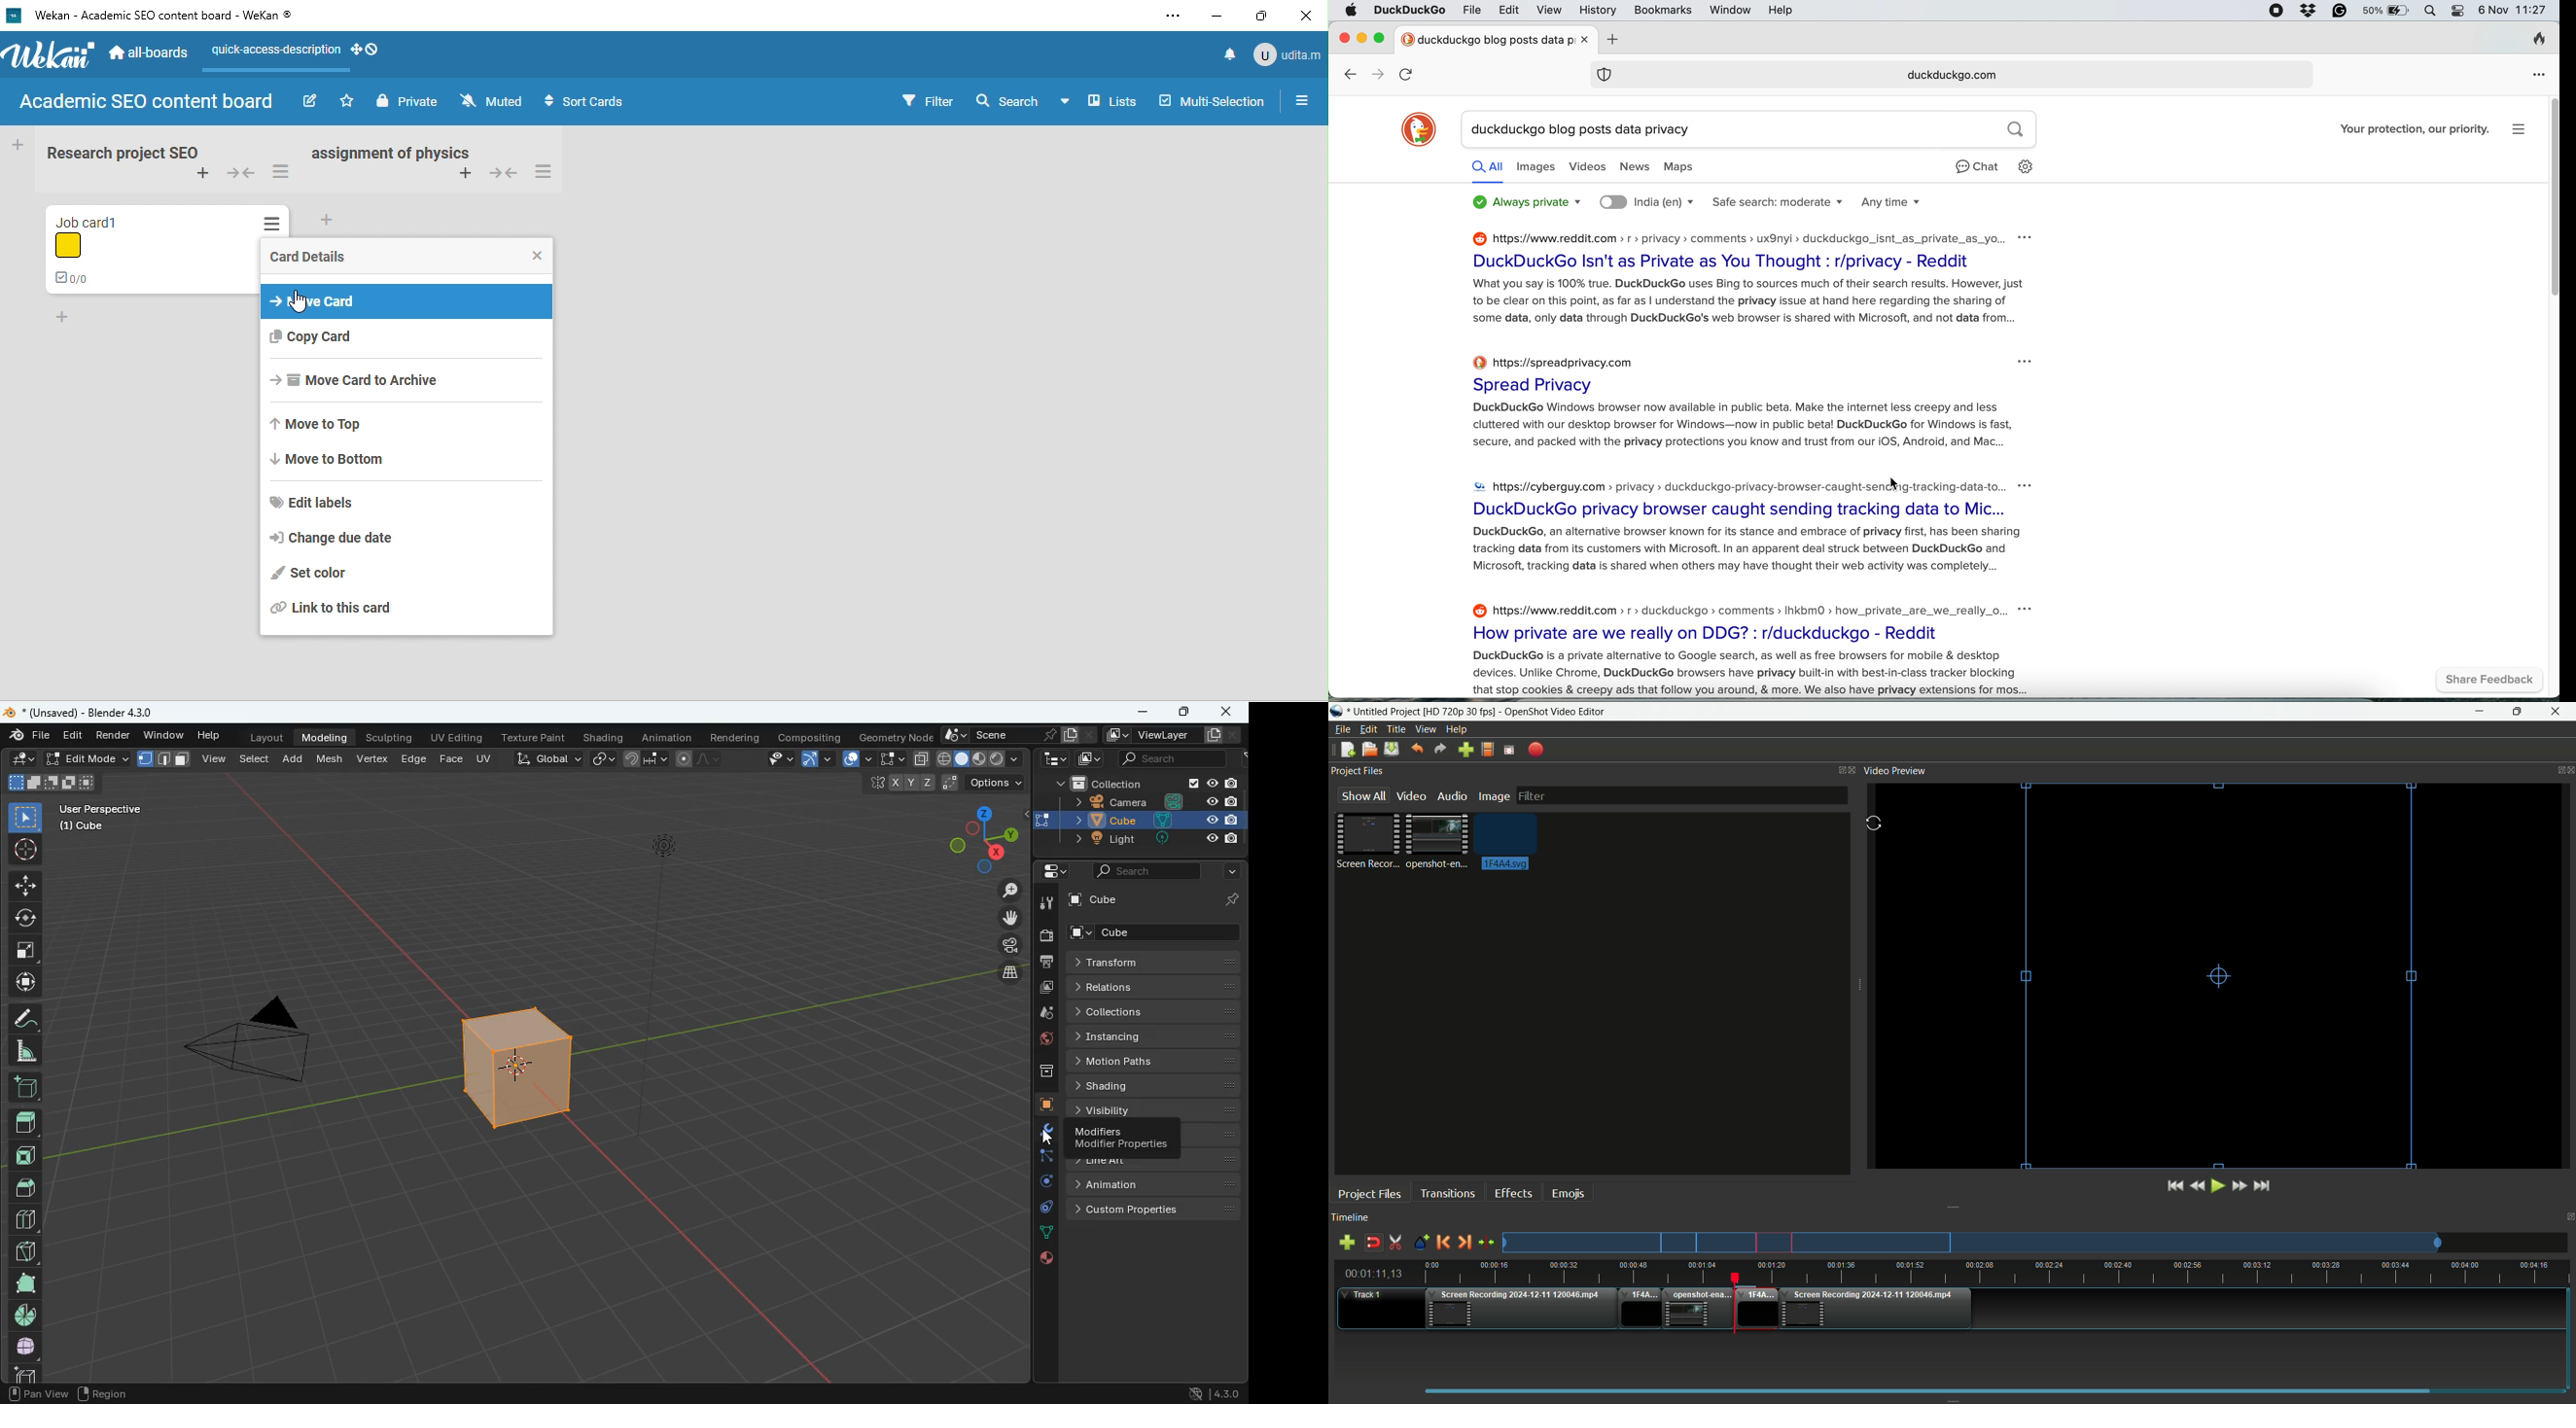 Image resolution: width=2576 pixels, height=1428 pixels. I want to click on location, so click(1646, 202).